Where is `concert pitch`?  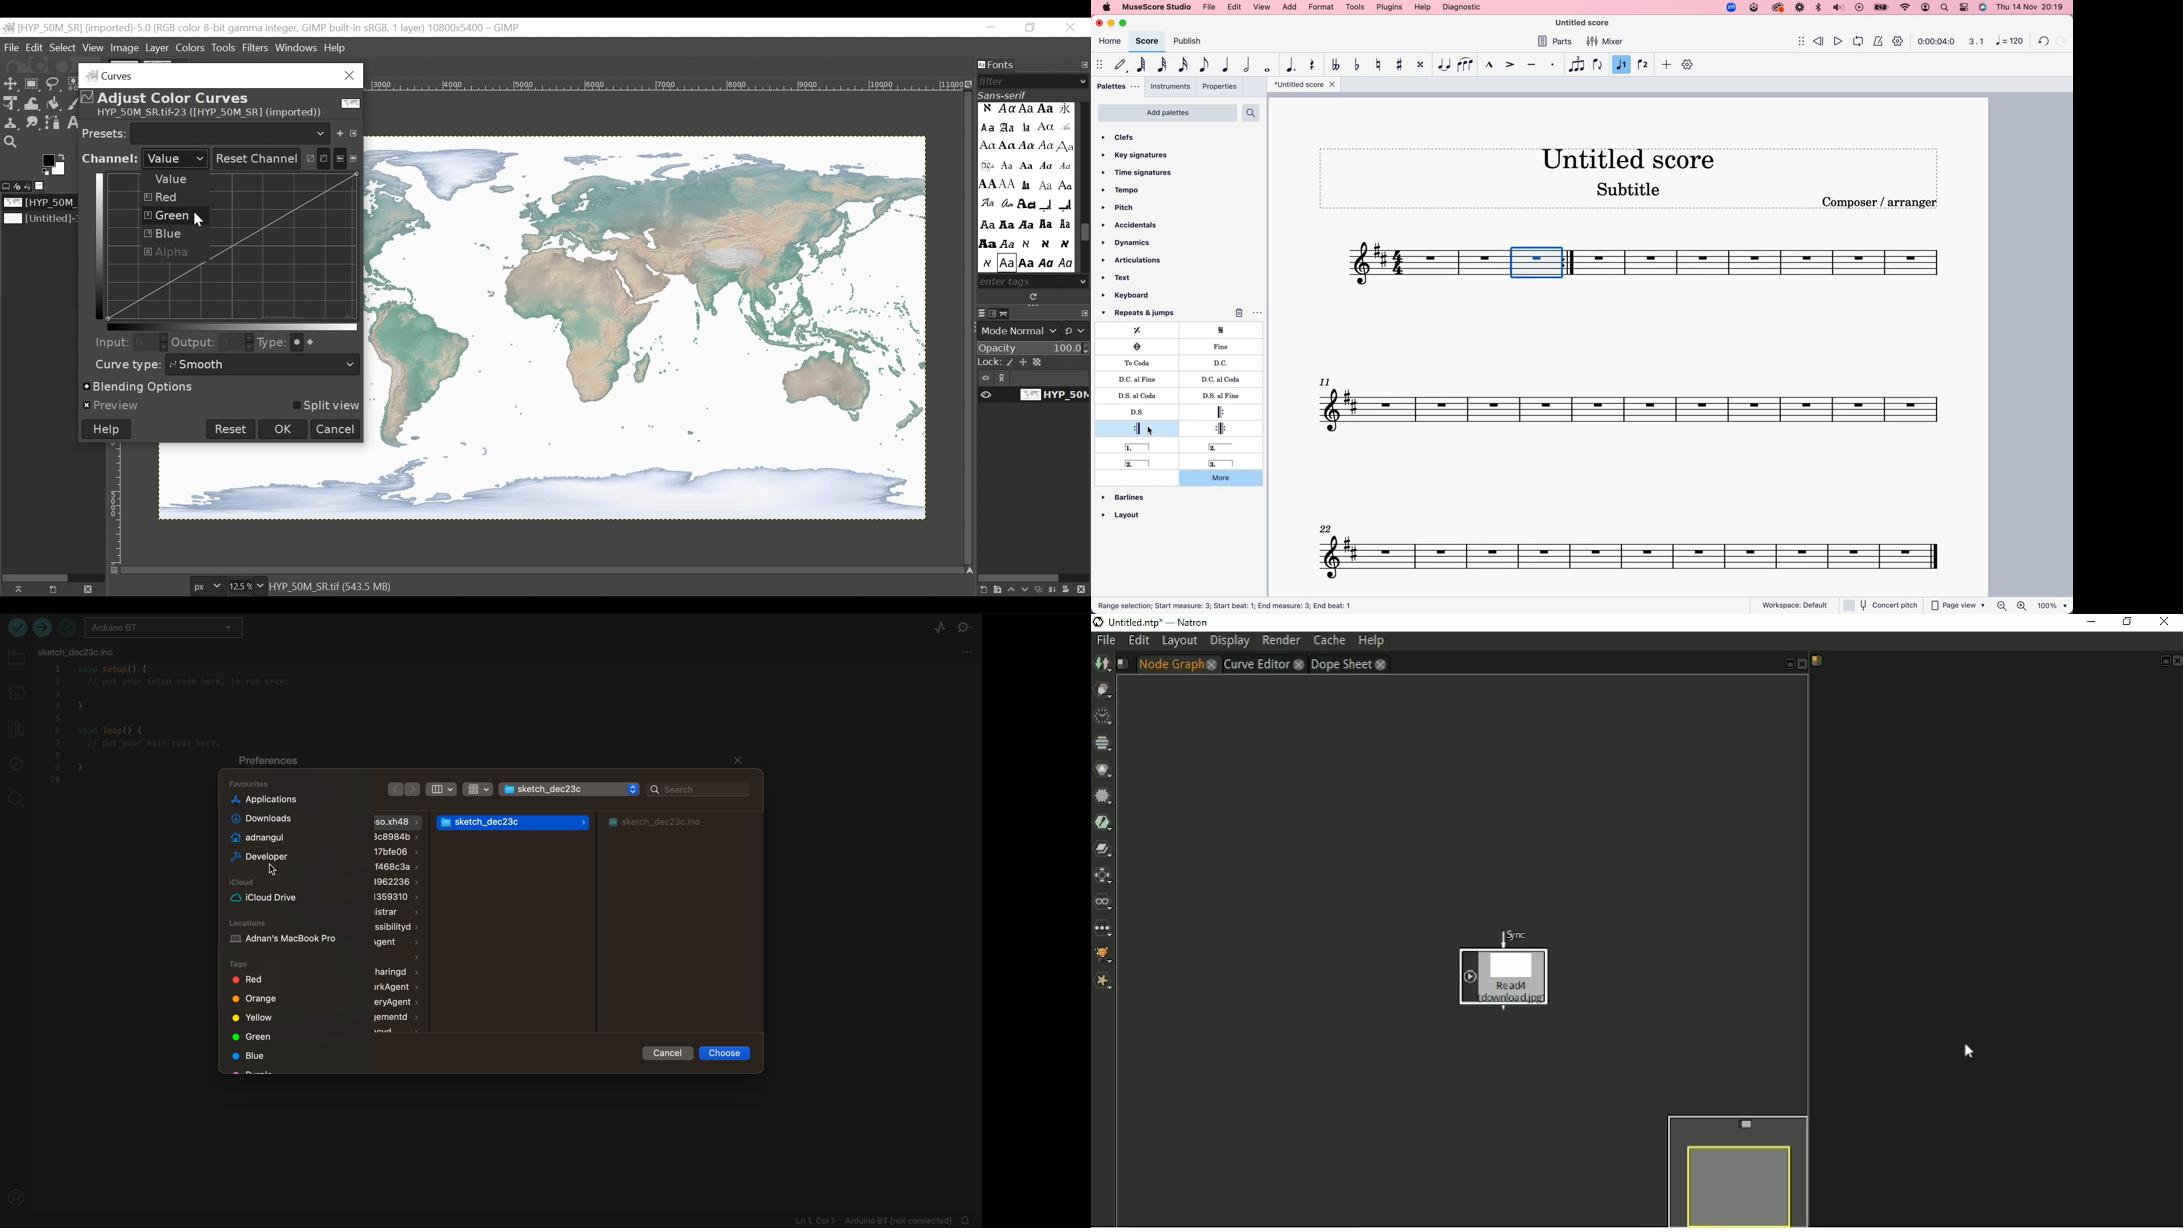
concert pitch is located at coordinates (1880, 605).